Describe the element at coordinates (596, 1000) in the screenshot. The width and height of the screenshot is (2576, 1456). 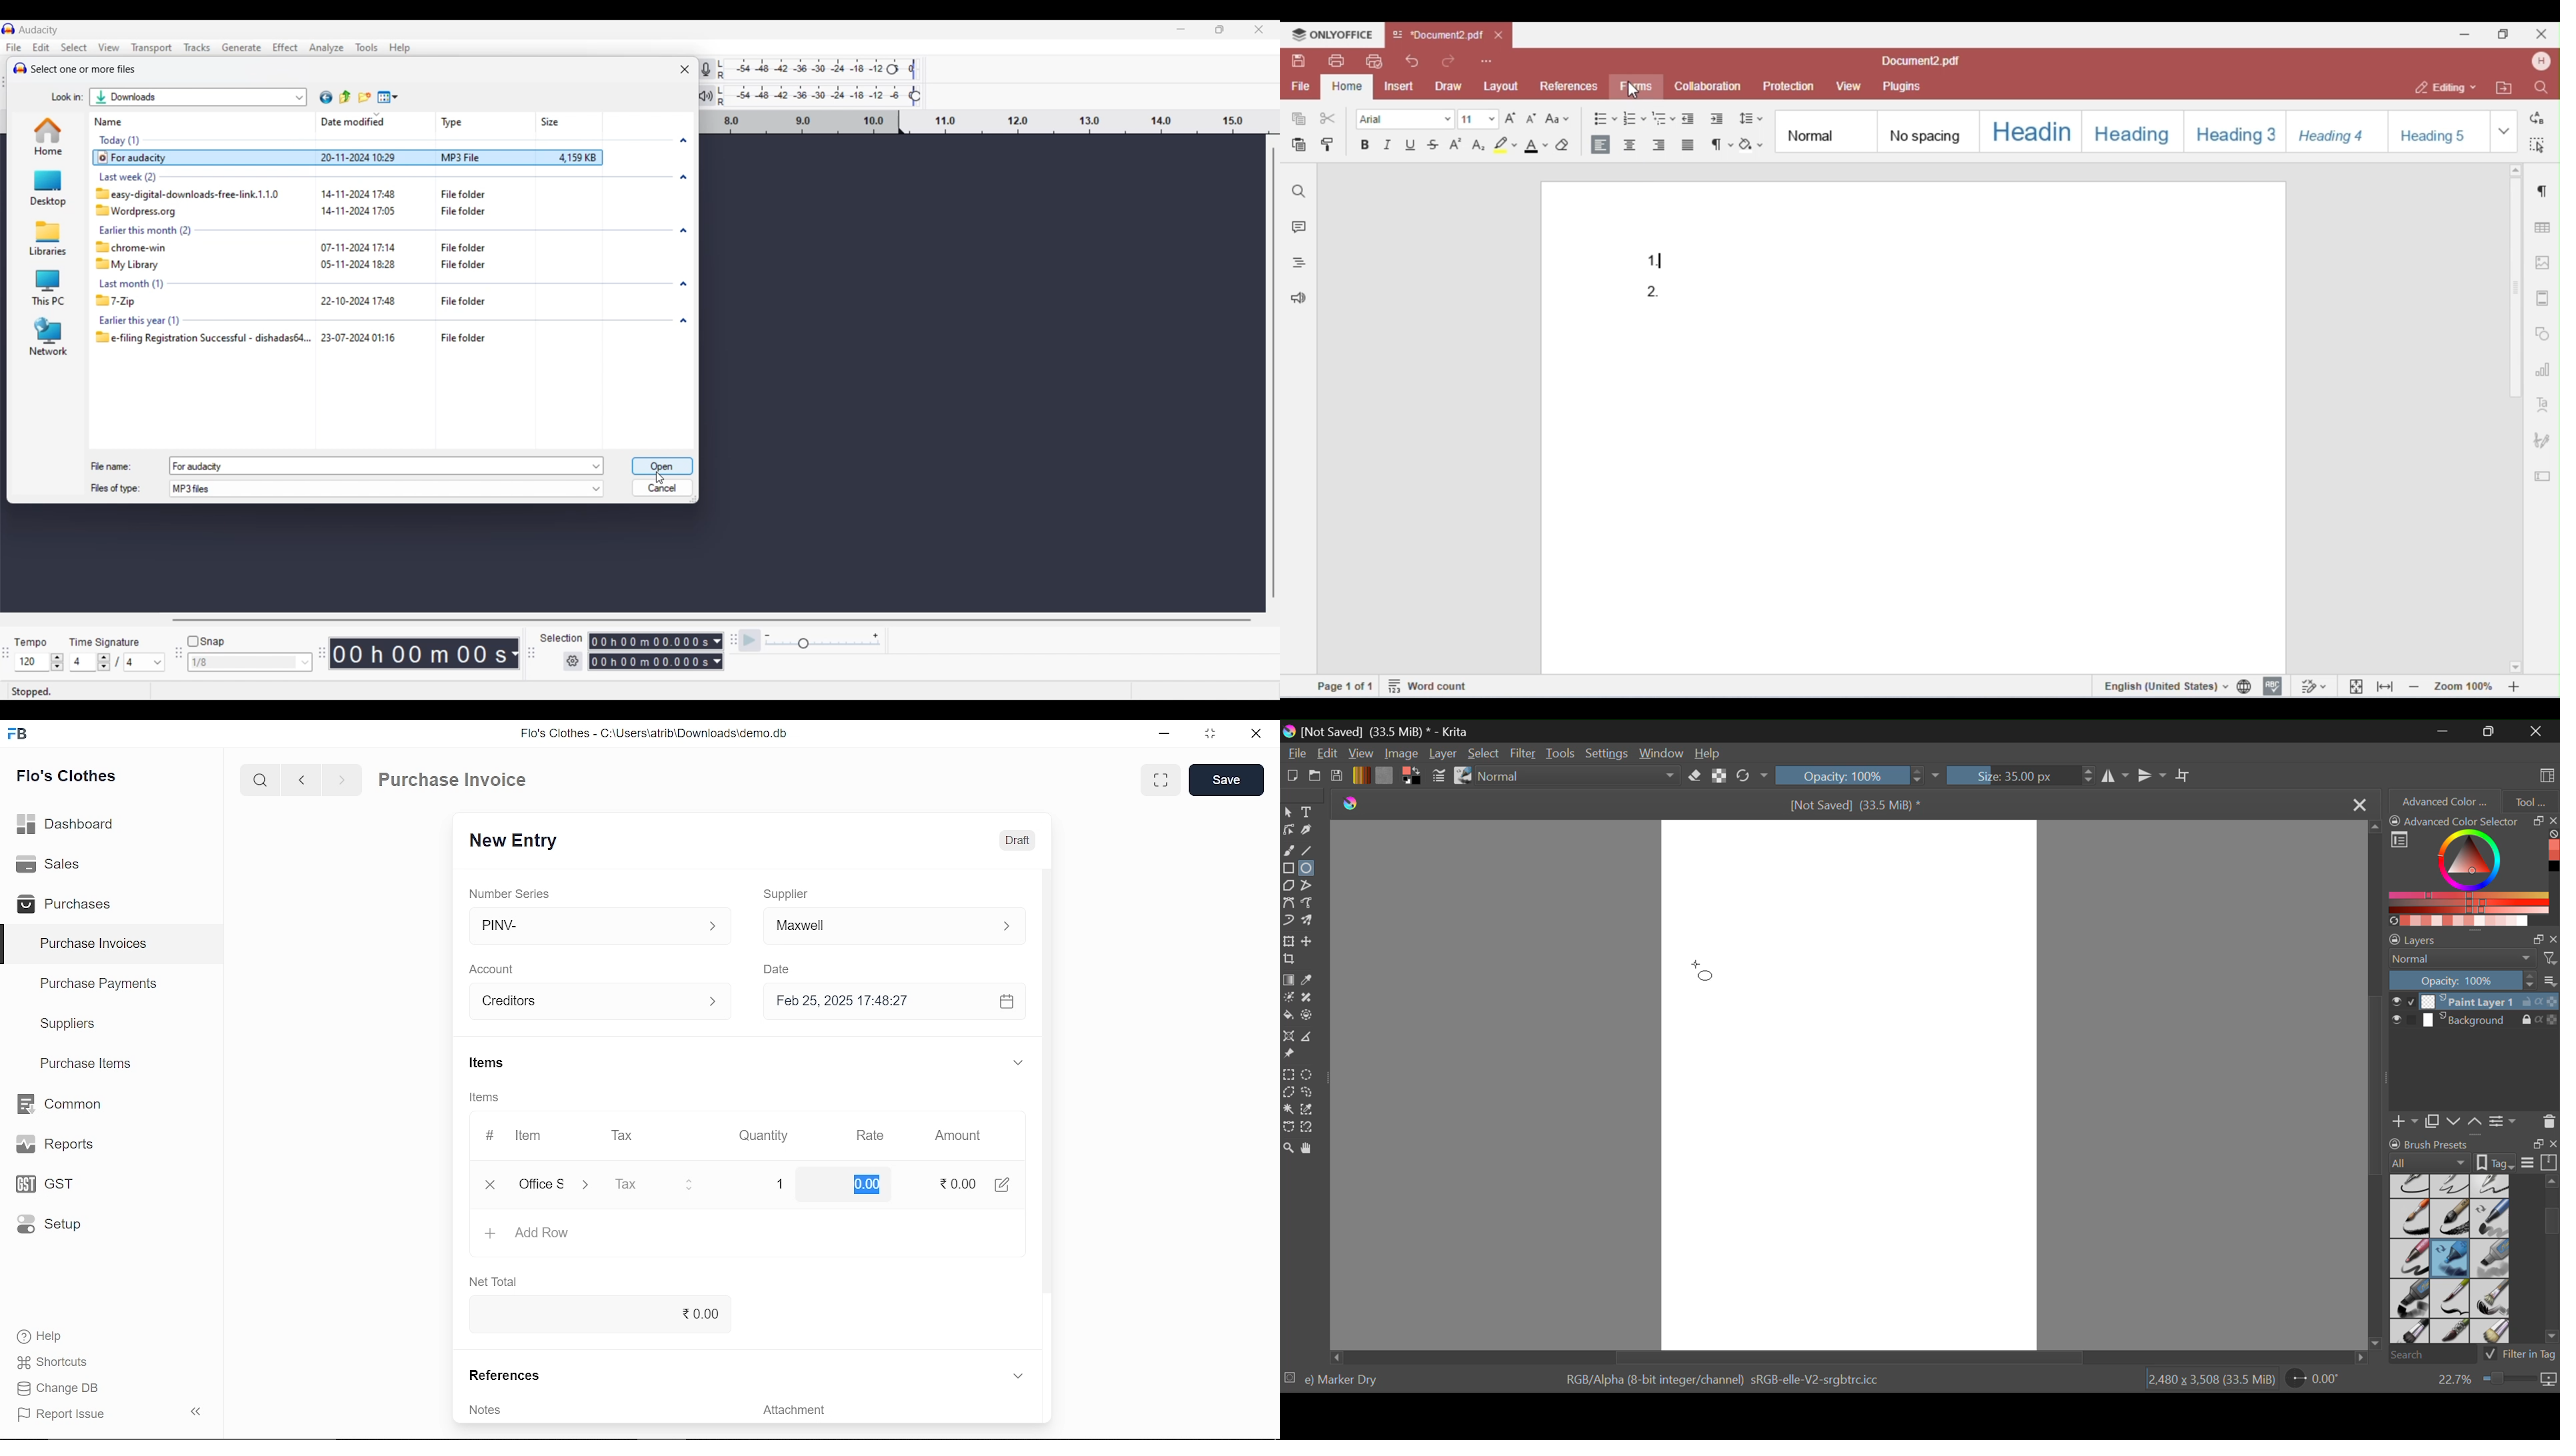
I see `creditors` at that location.